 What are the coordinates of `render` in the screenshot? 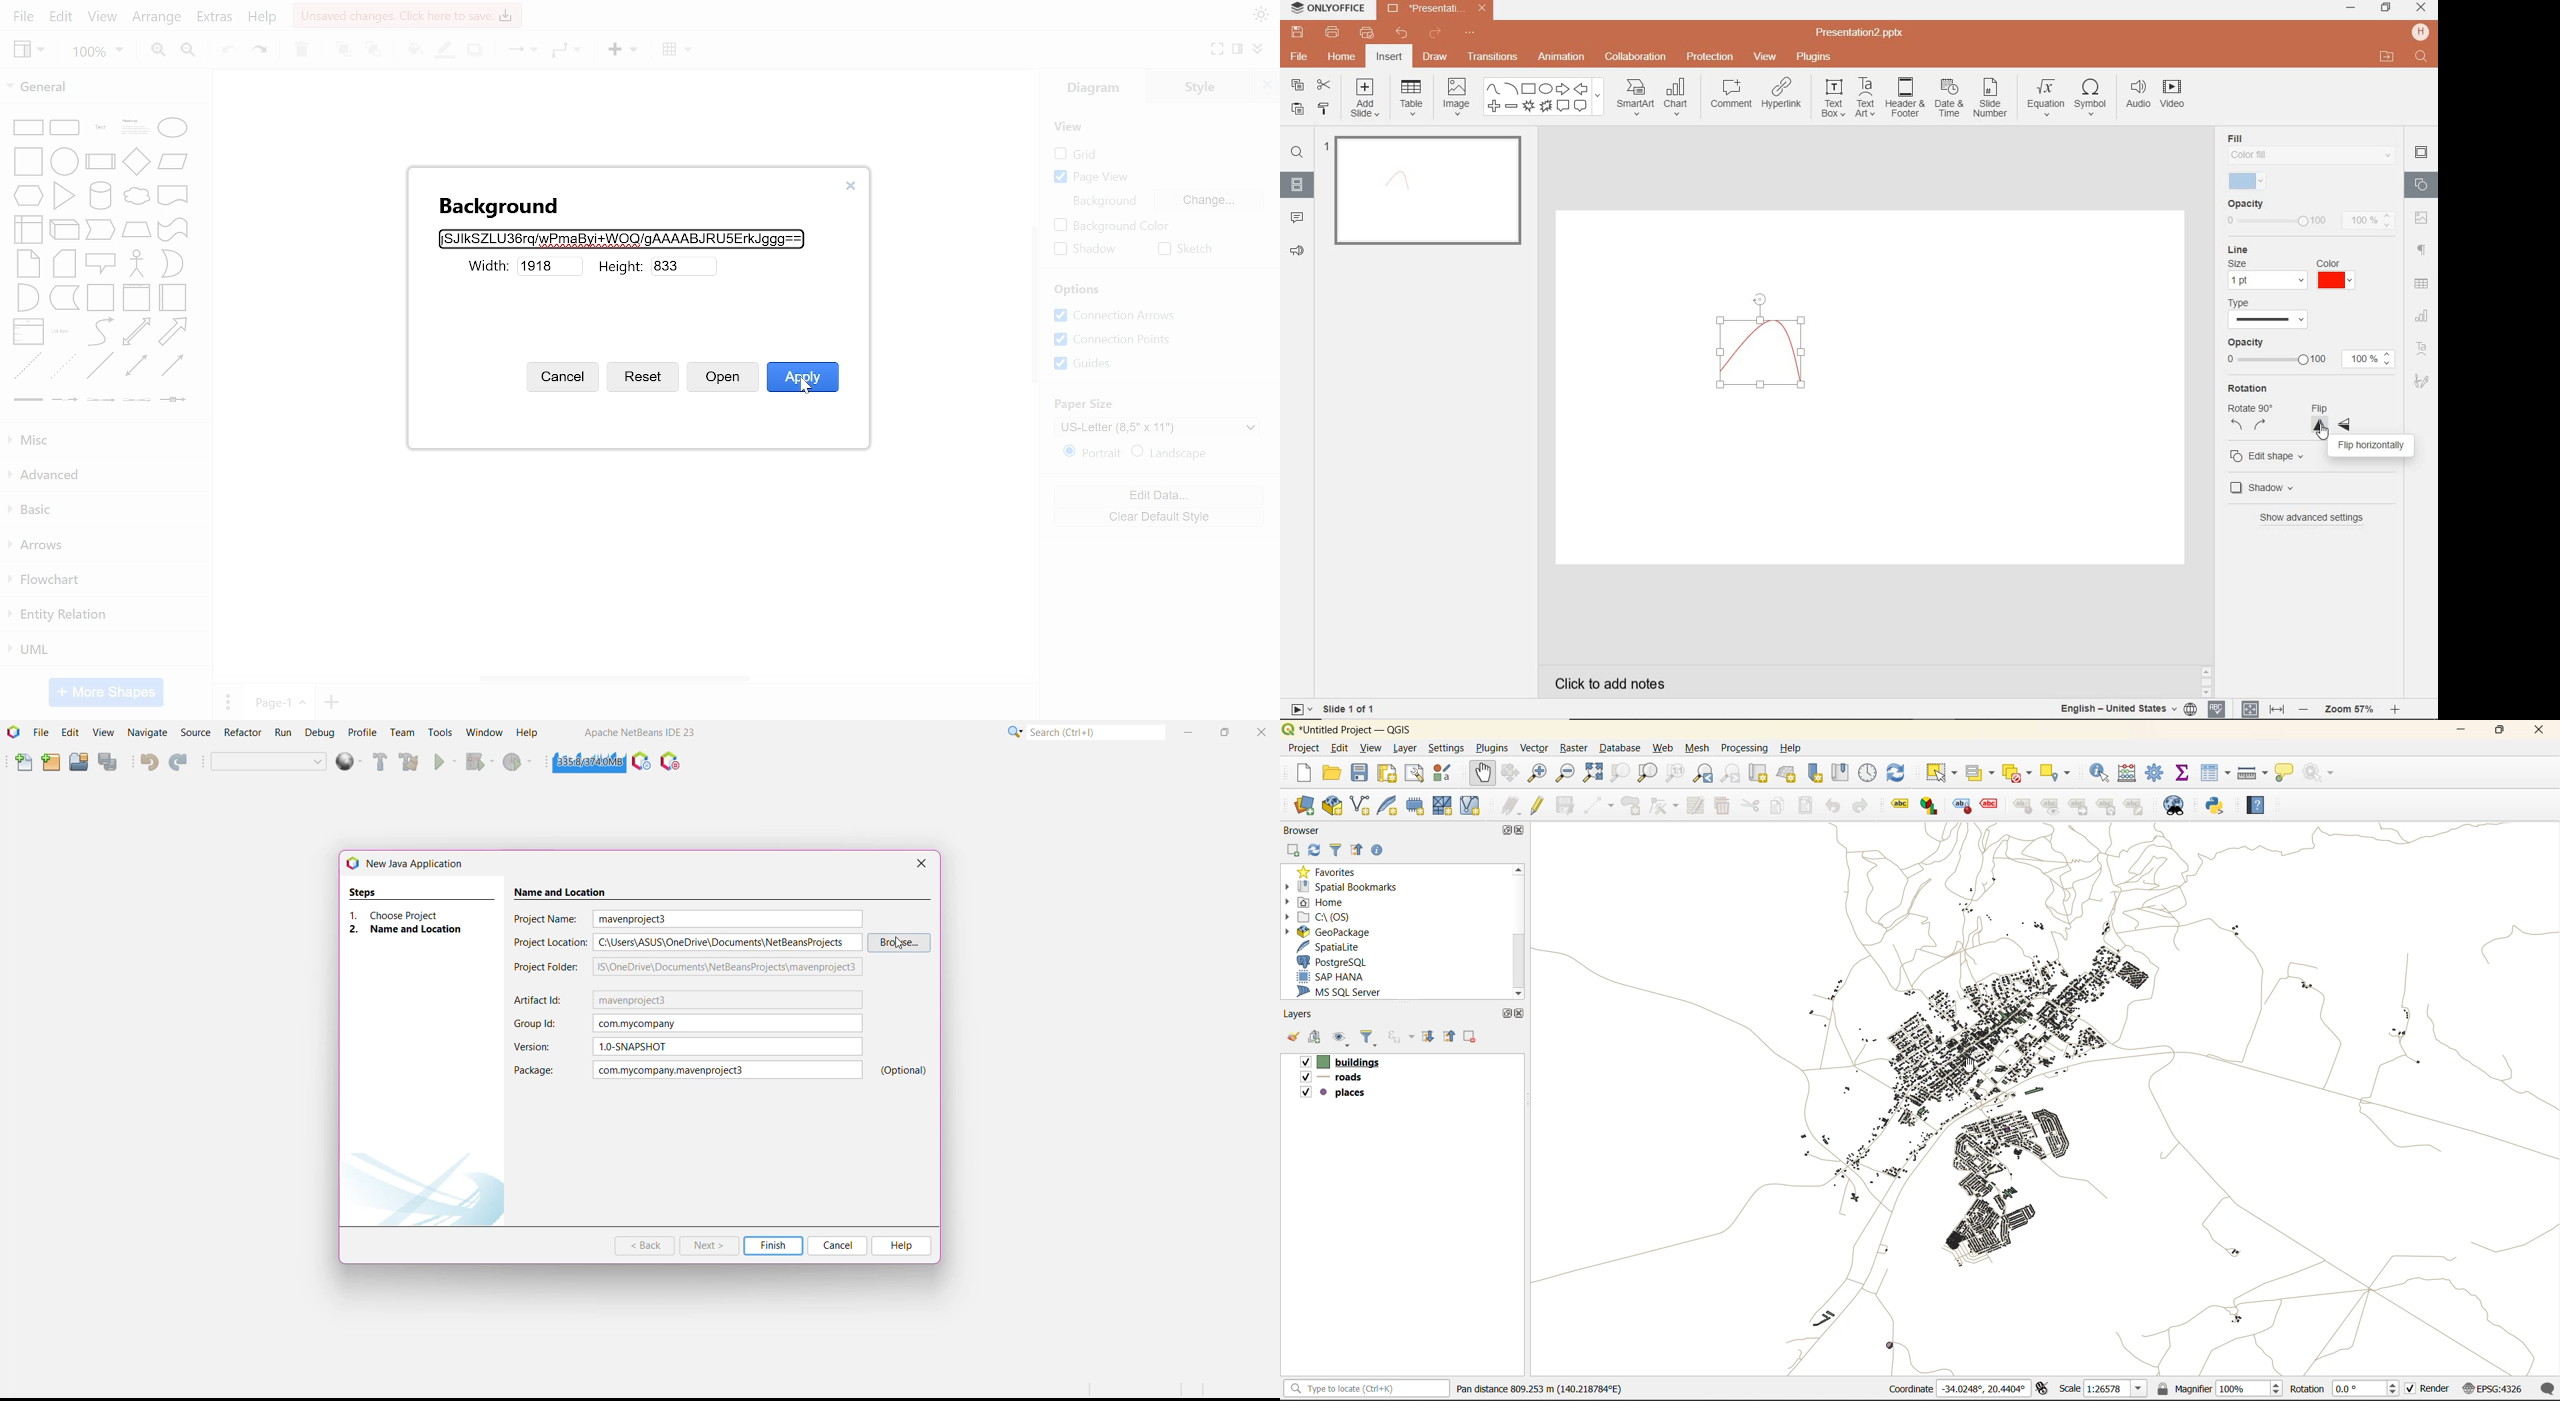 It's located at (2429, 1390).